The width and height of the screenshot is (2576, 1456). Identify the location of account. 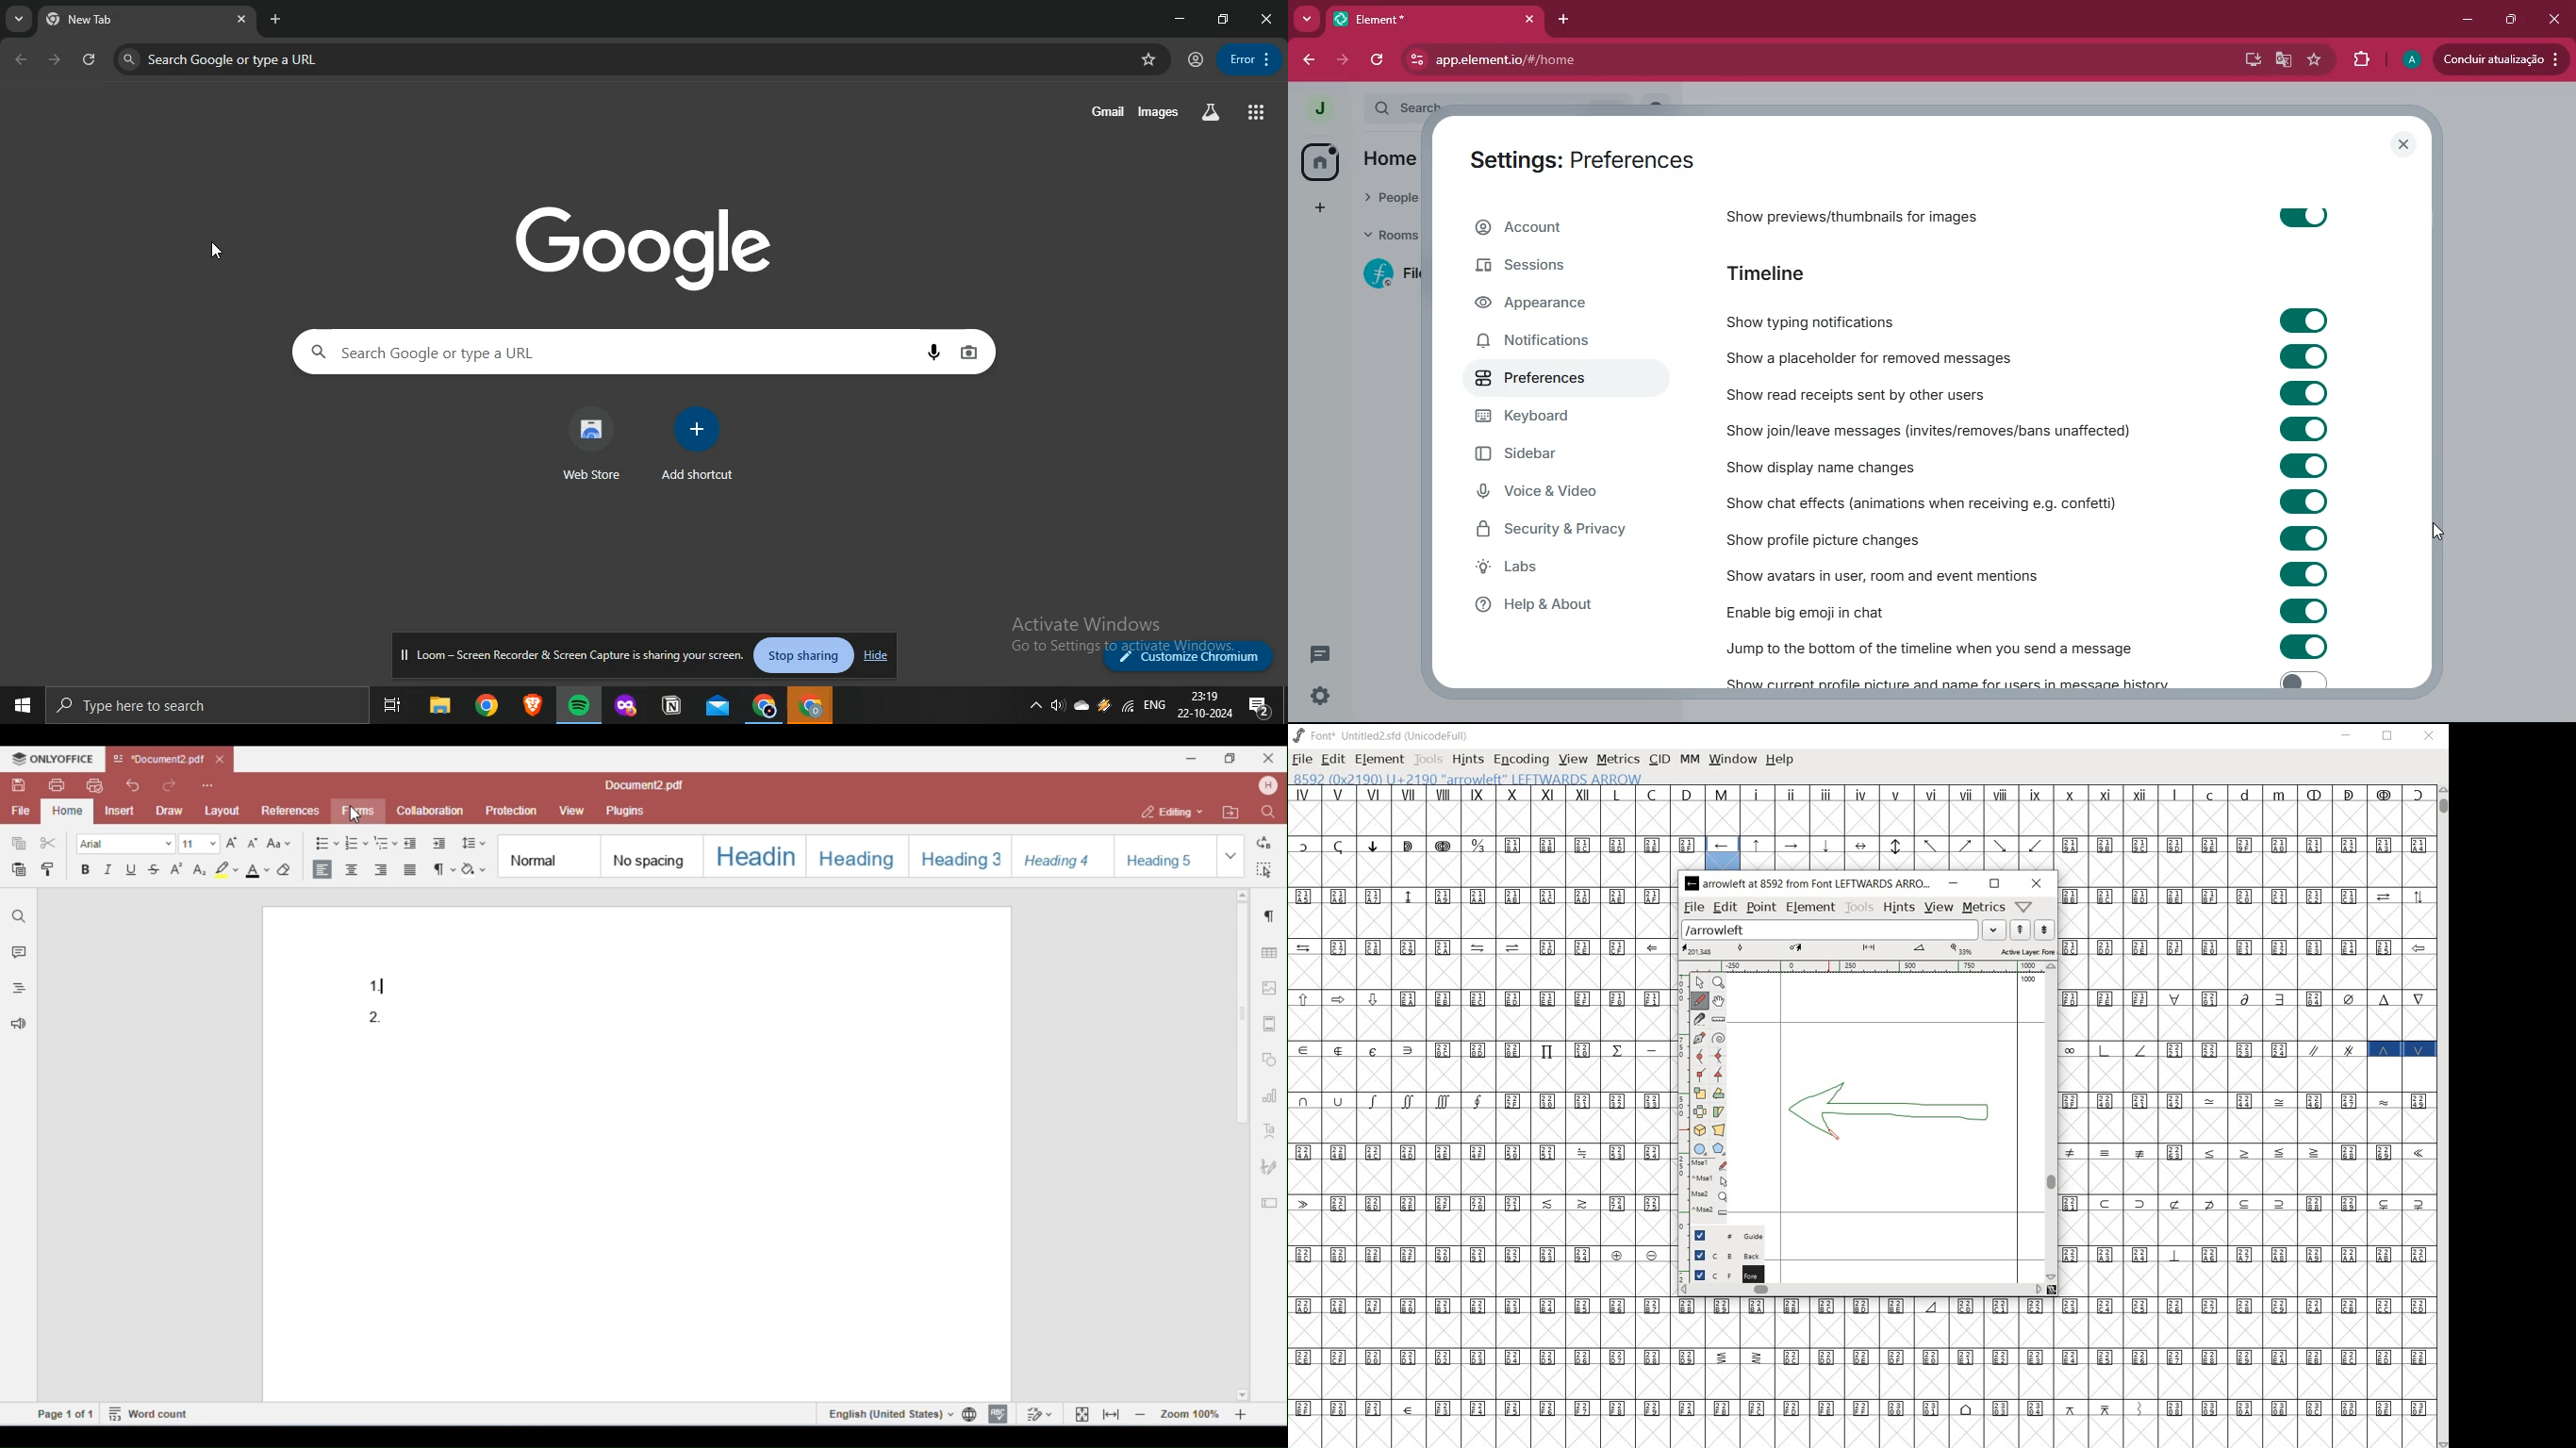
(1560, 231).